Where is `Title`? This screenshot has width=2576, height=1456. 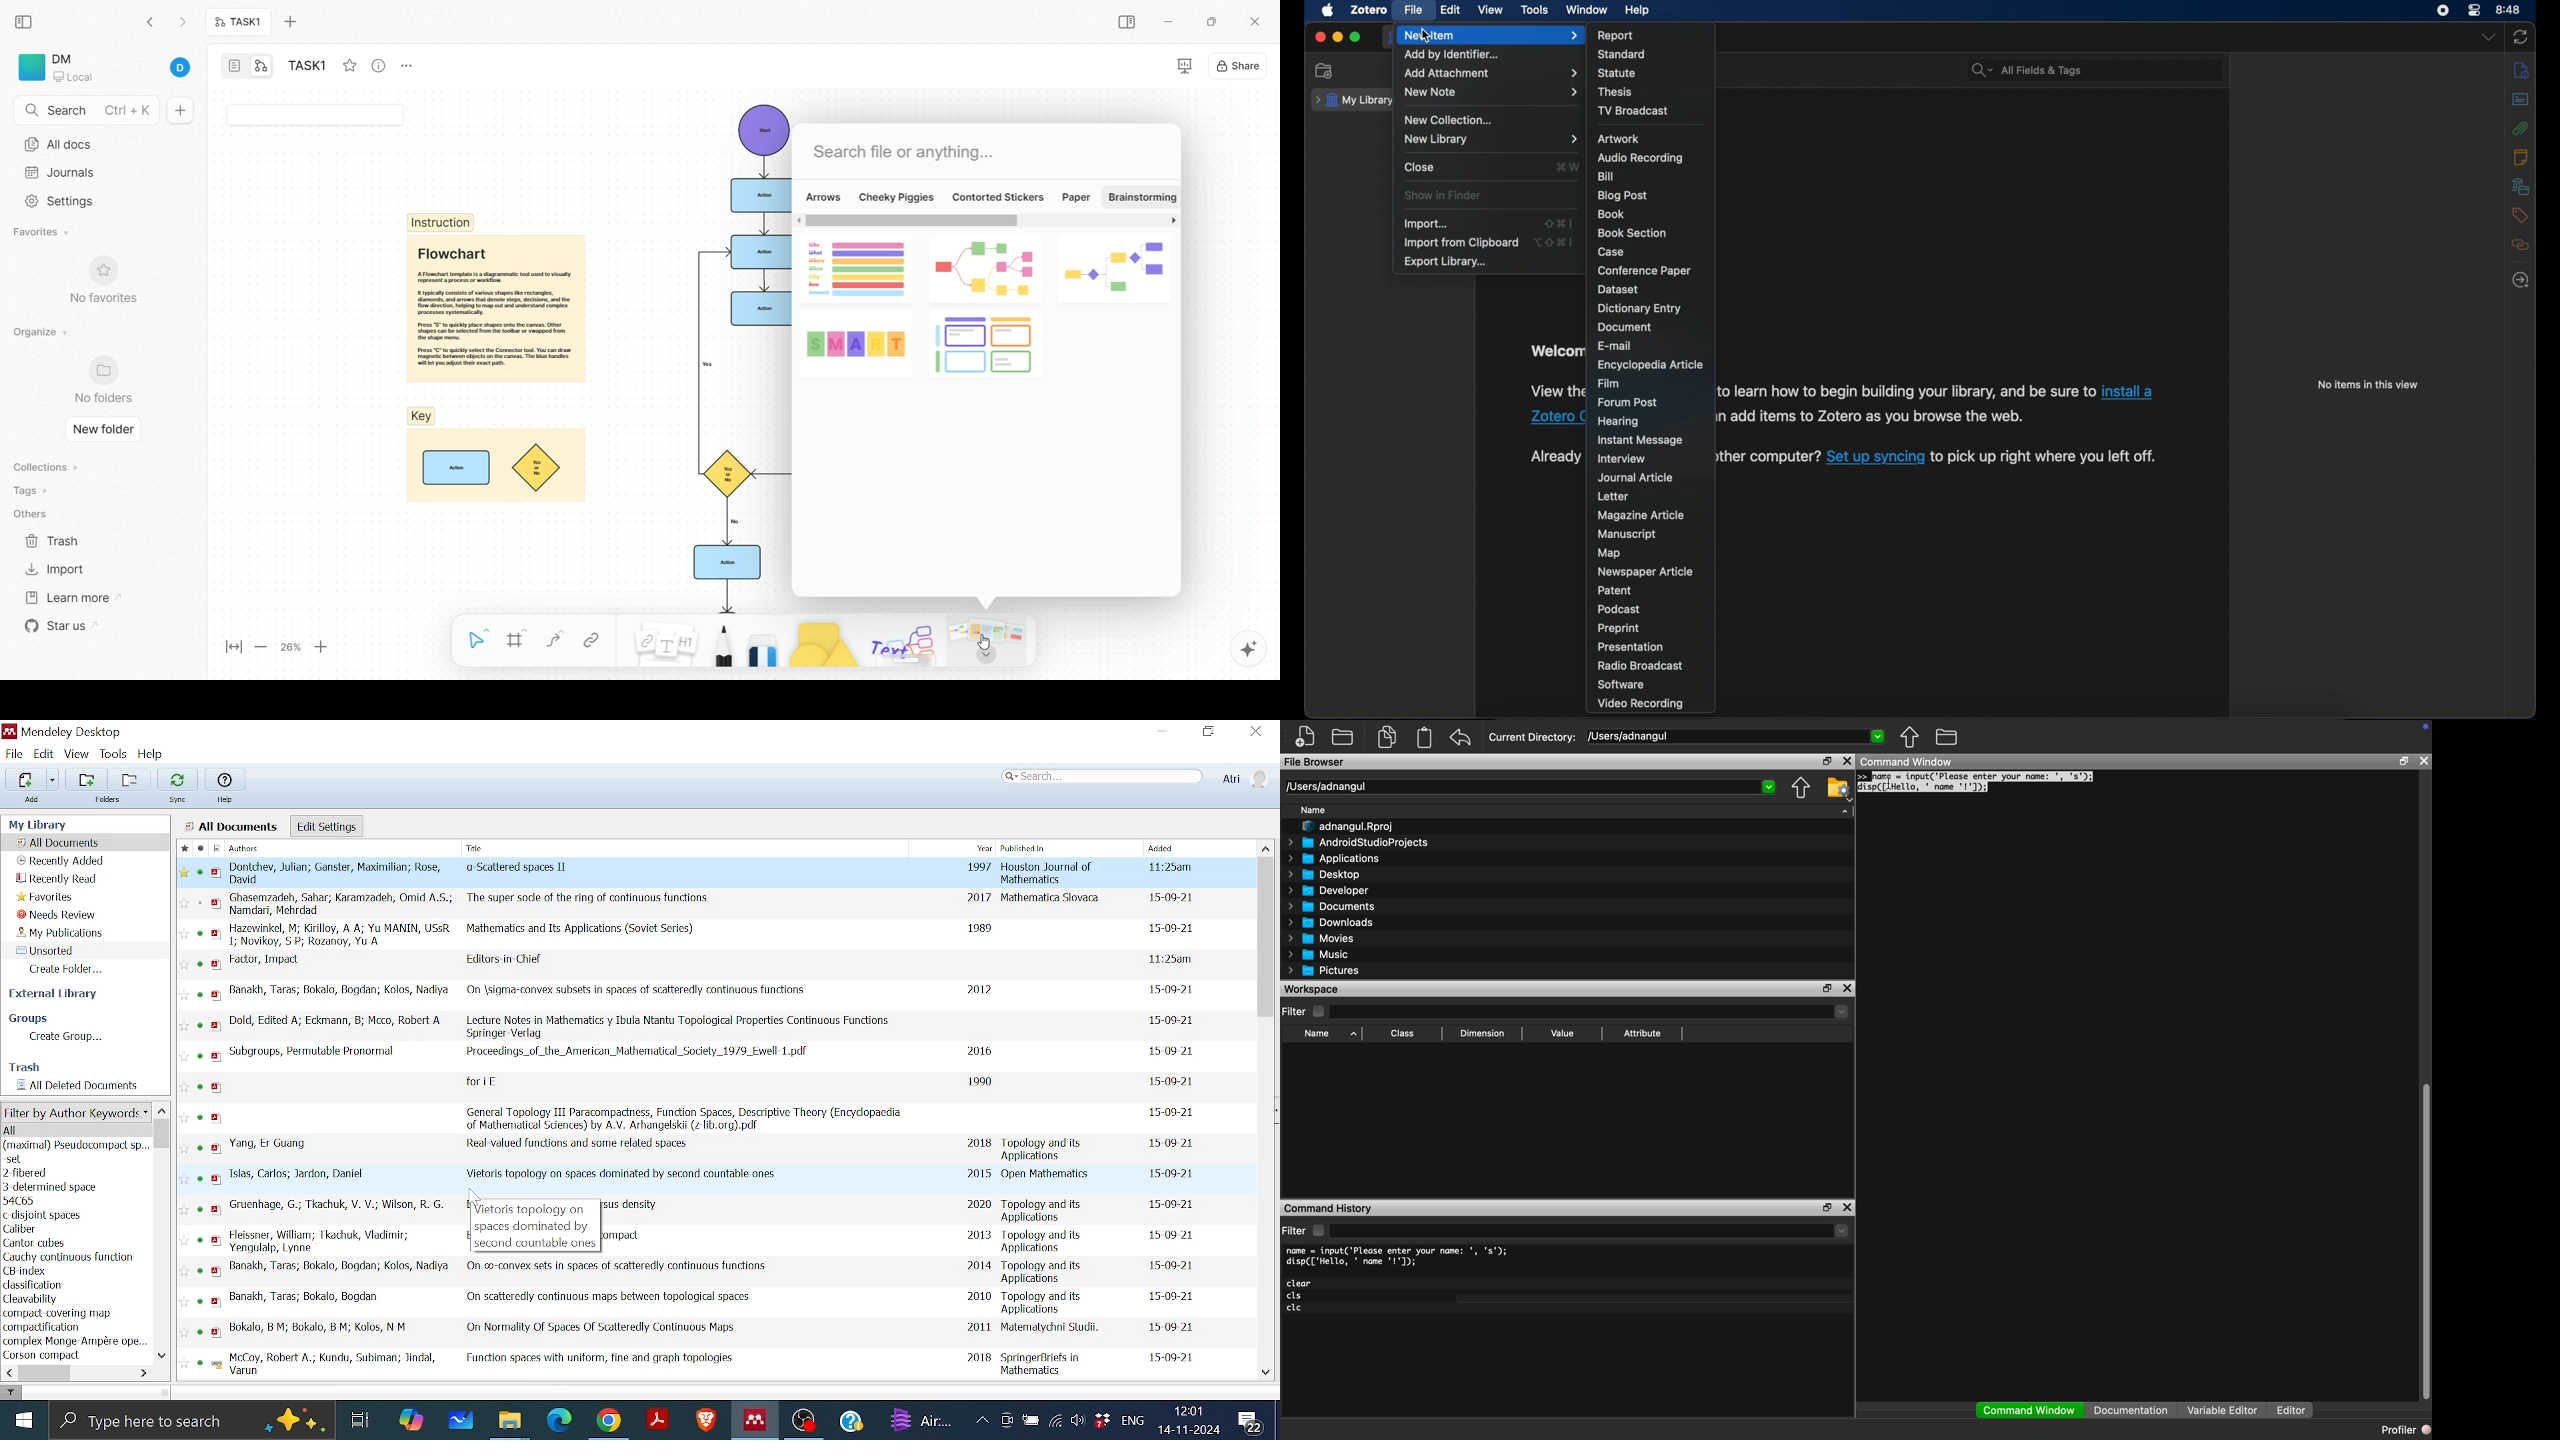
Title is located at coordinates (482, 1082).